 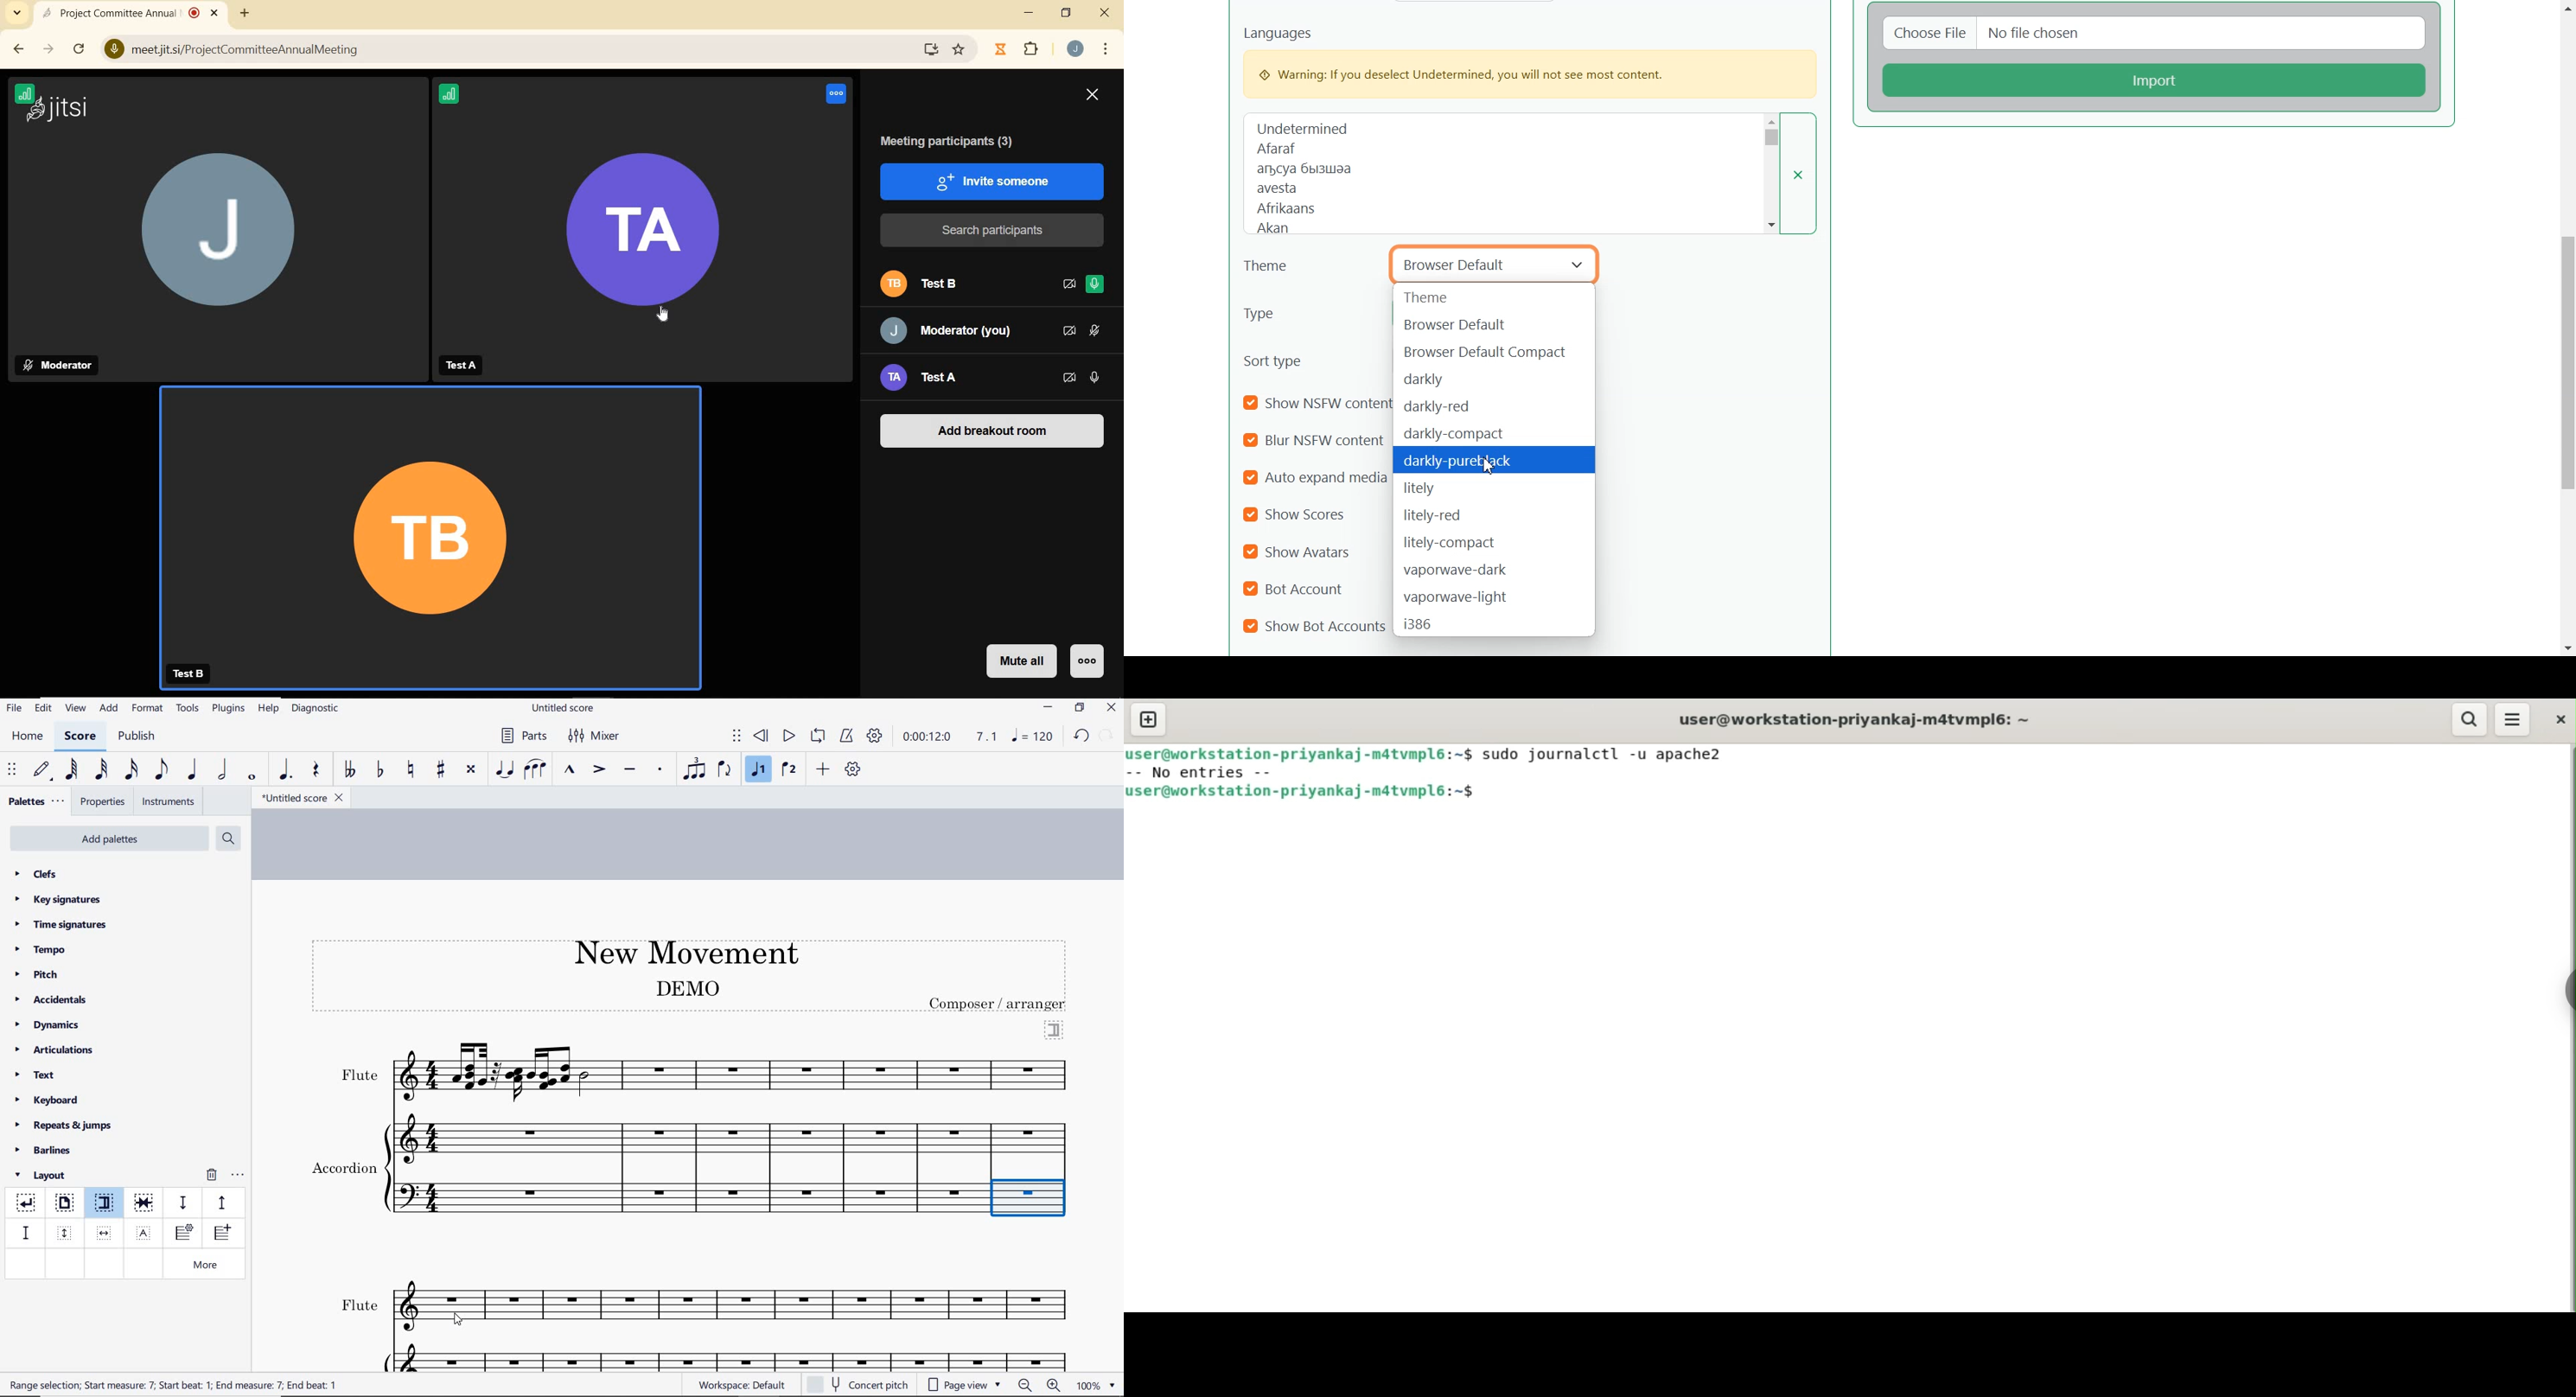 What do you see at coordinates (110, 709) in the screenshot?
I see `add ` at bounding box center [110, 709].